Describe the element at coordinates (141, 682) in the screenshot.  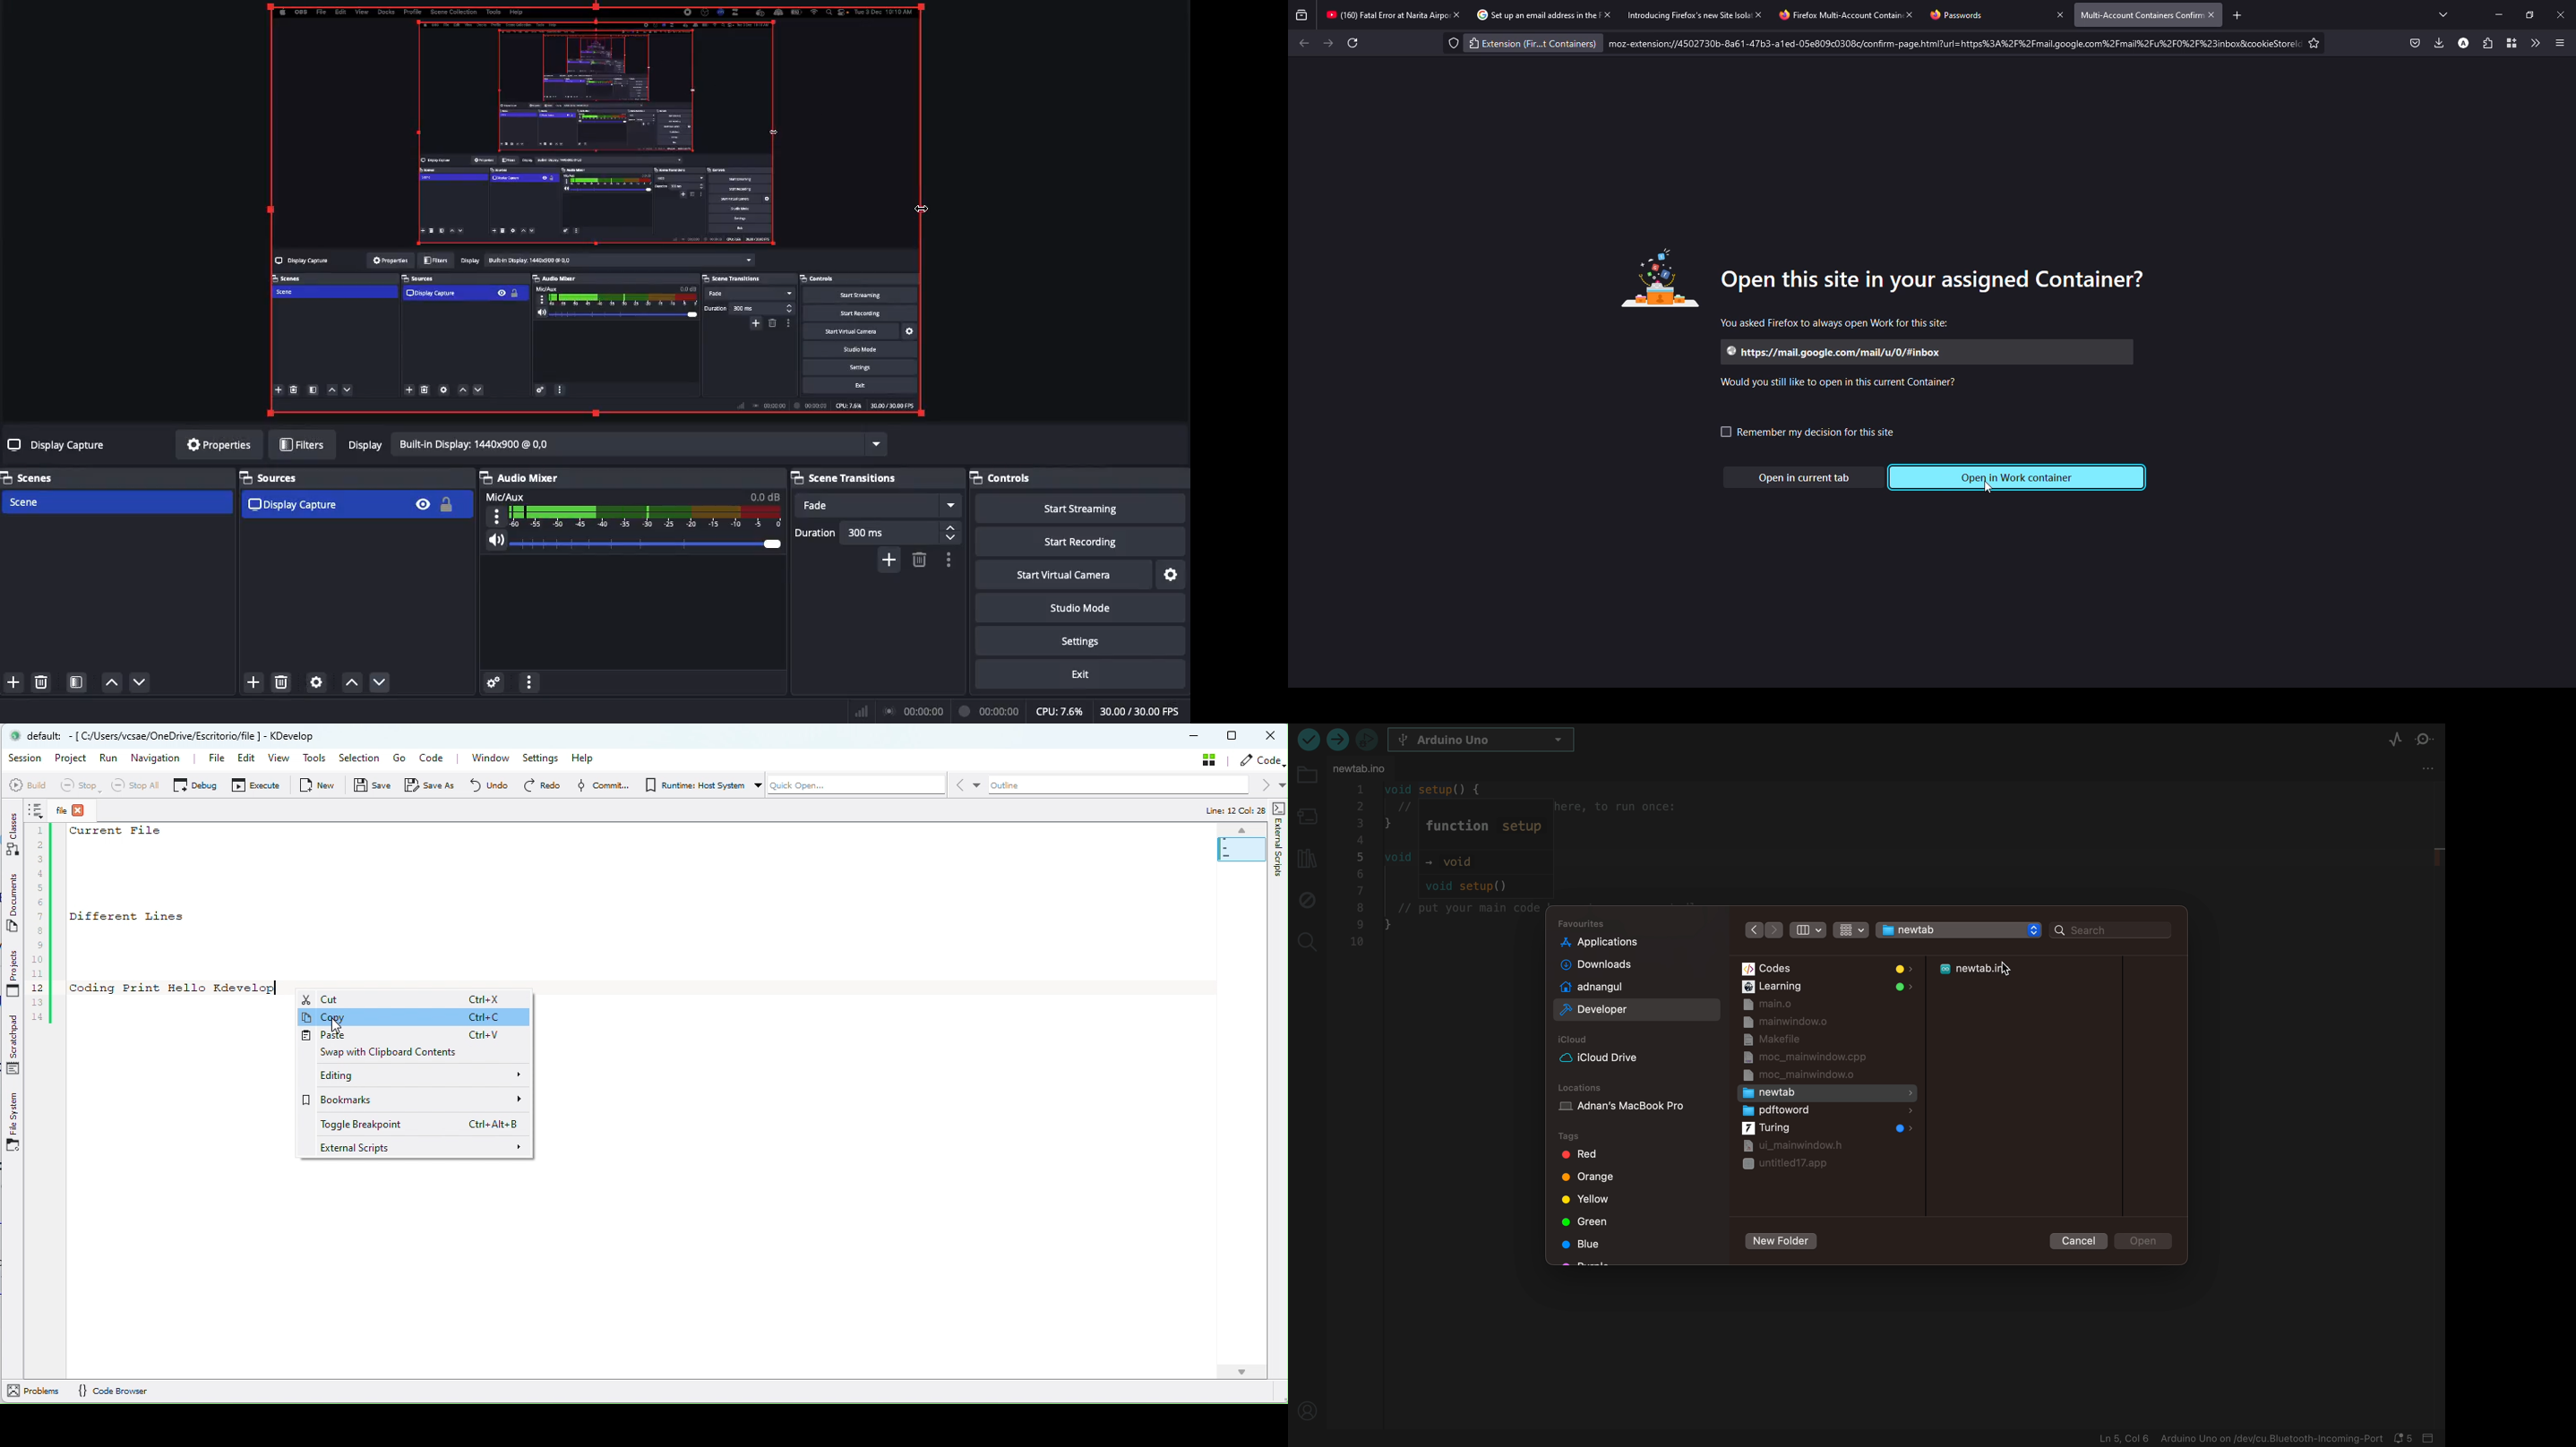
I see `Move down` at that location.